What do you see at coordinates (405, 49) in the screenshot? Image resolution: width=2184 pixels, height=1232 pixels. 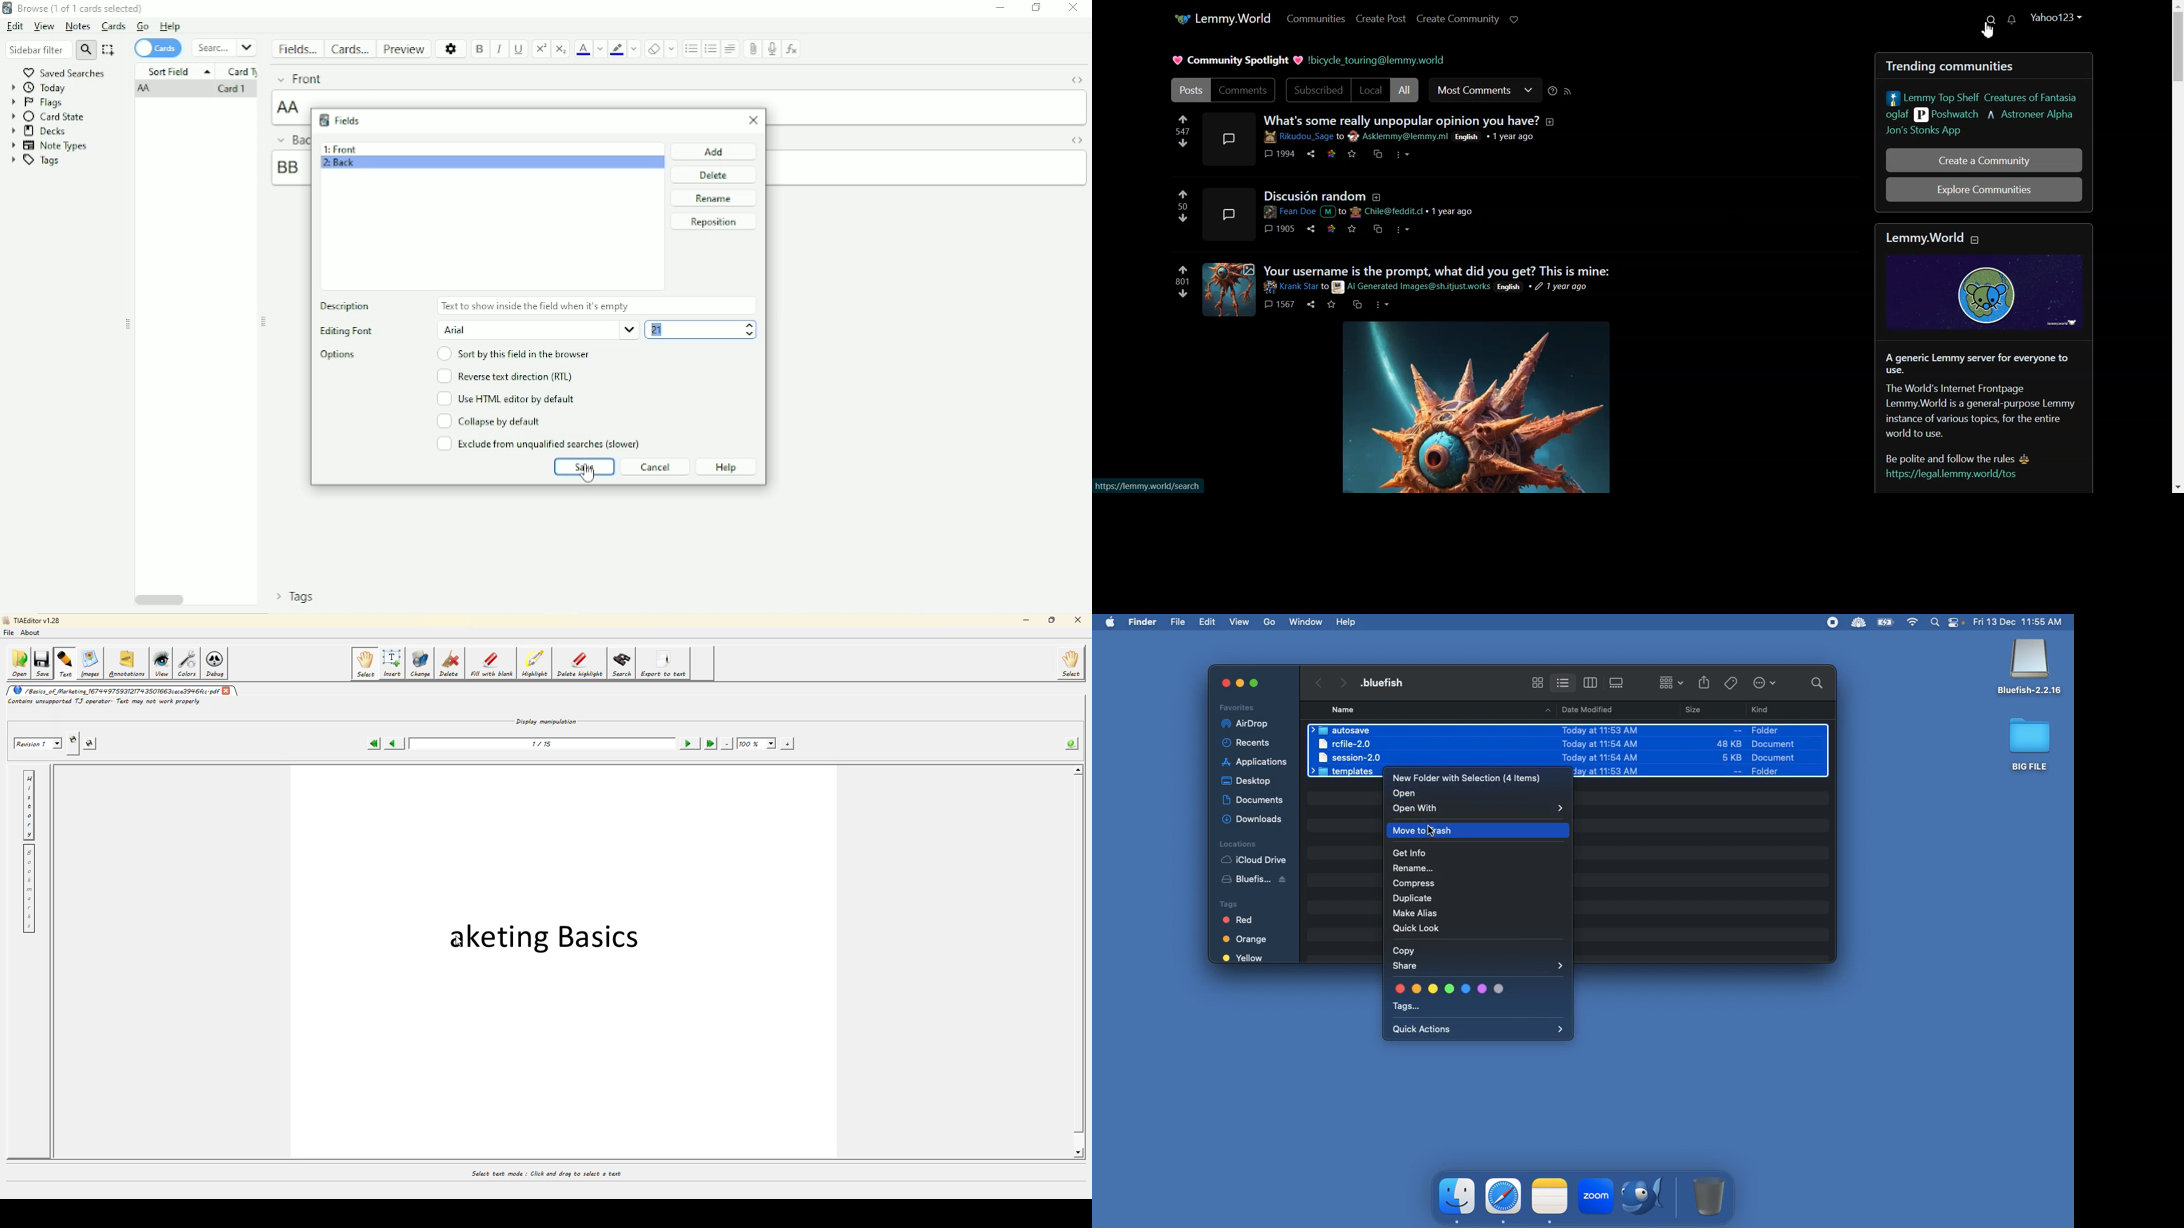 I see `Preview` at bounding box center [405, 49].